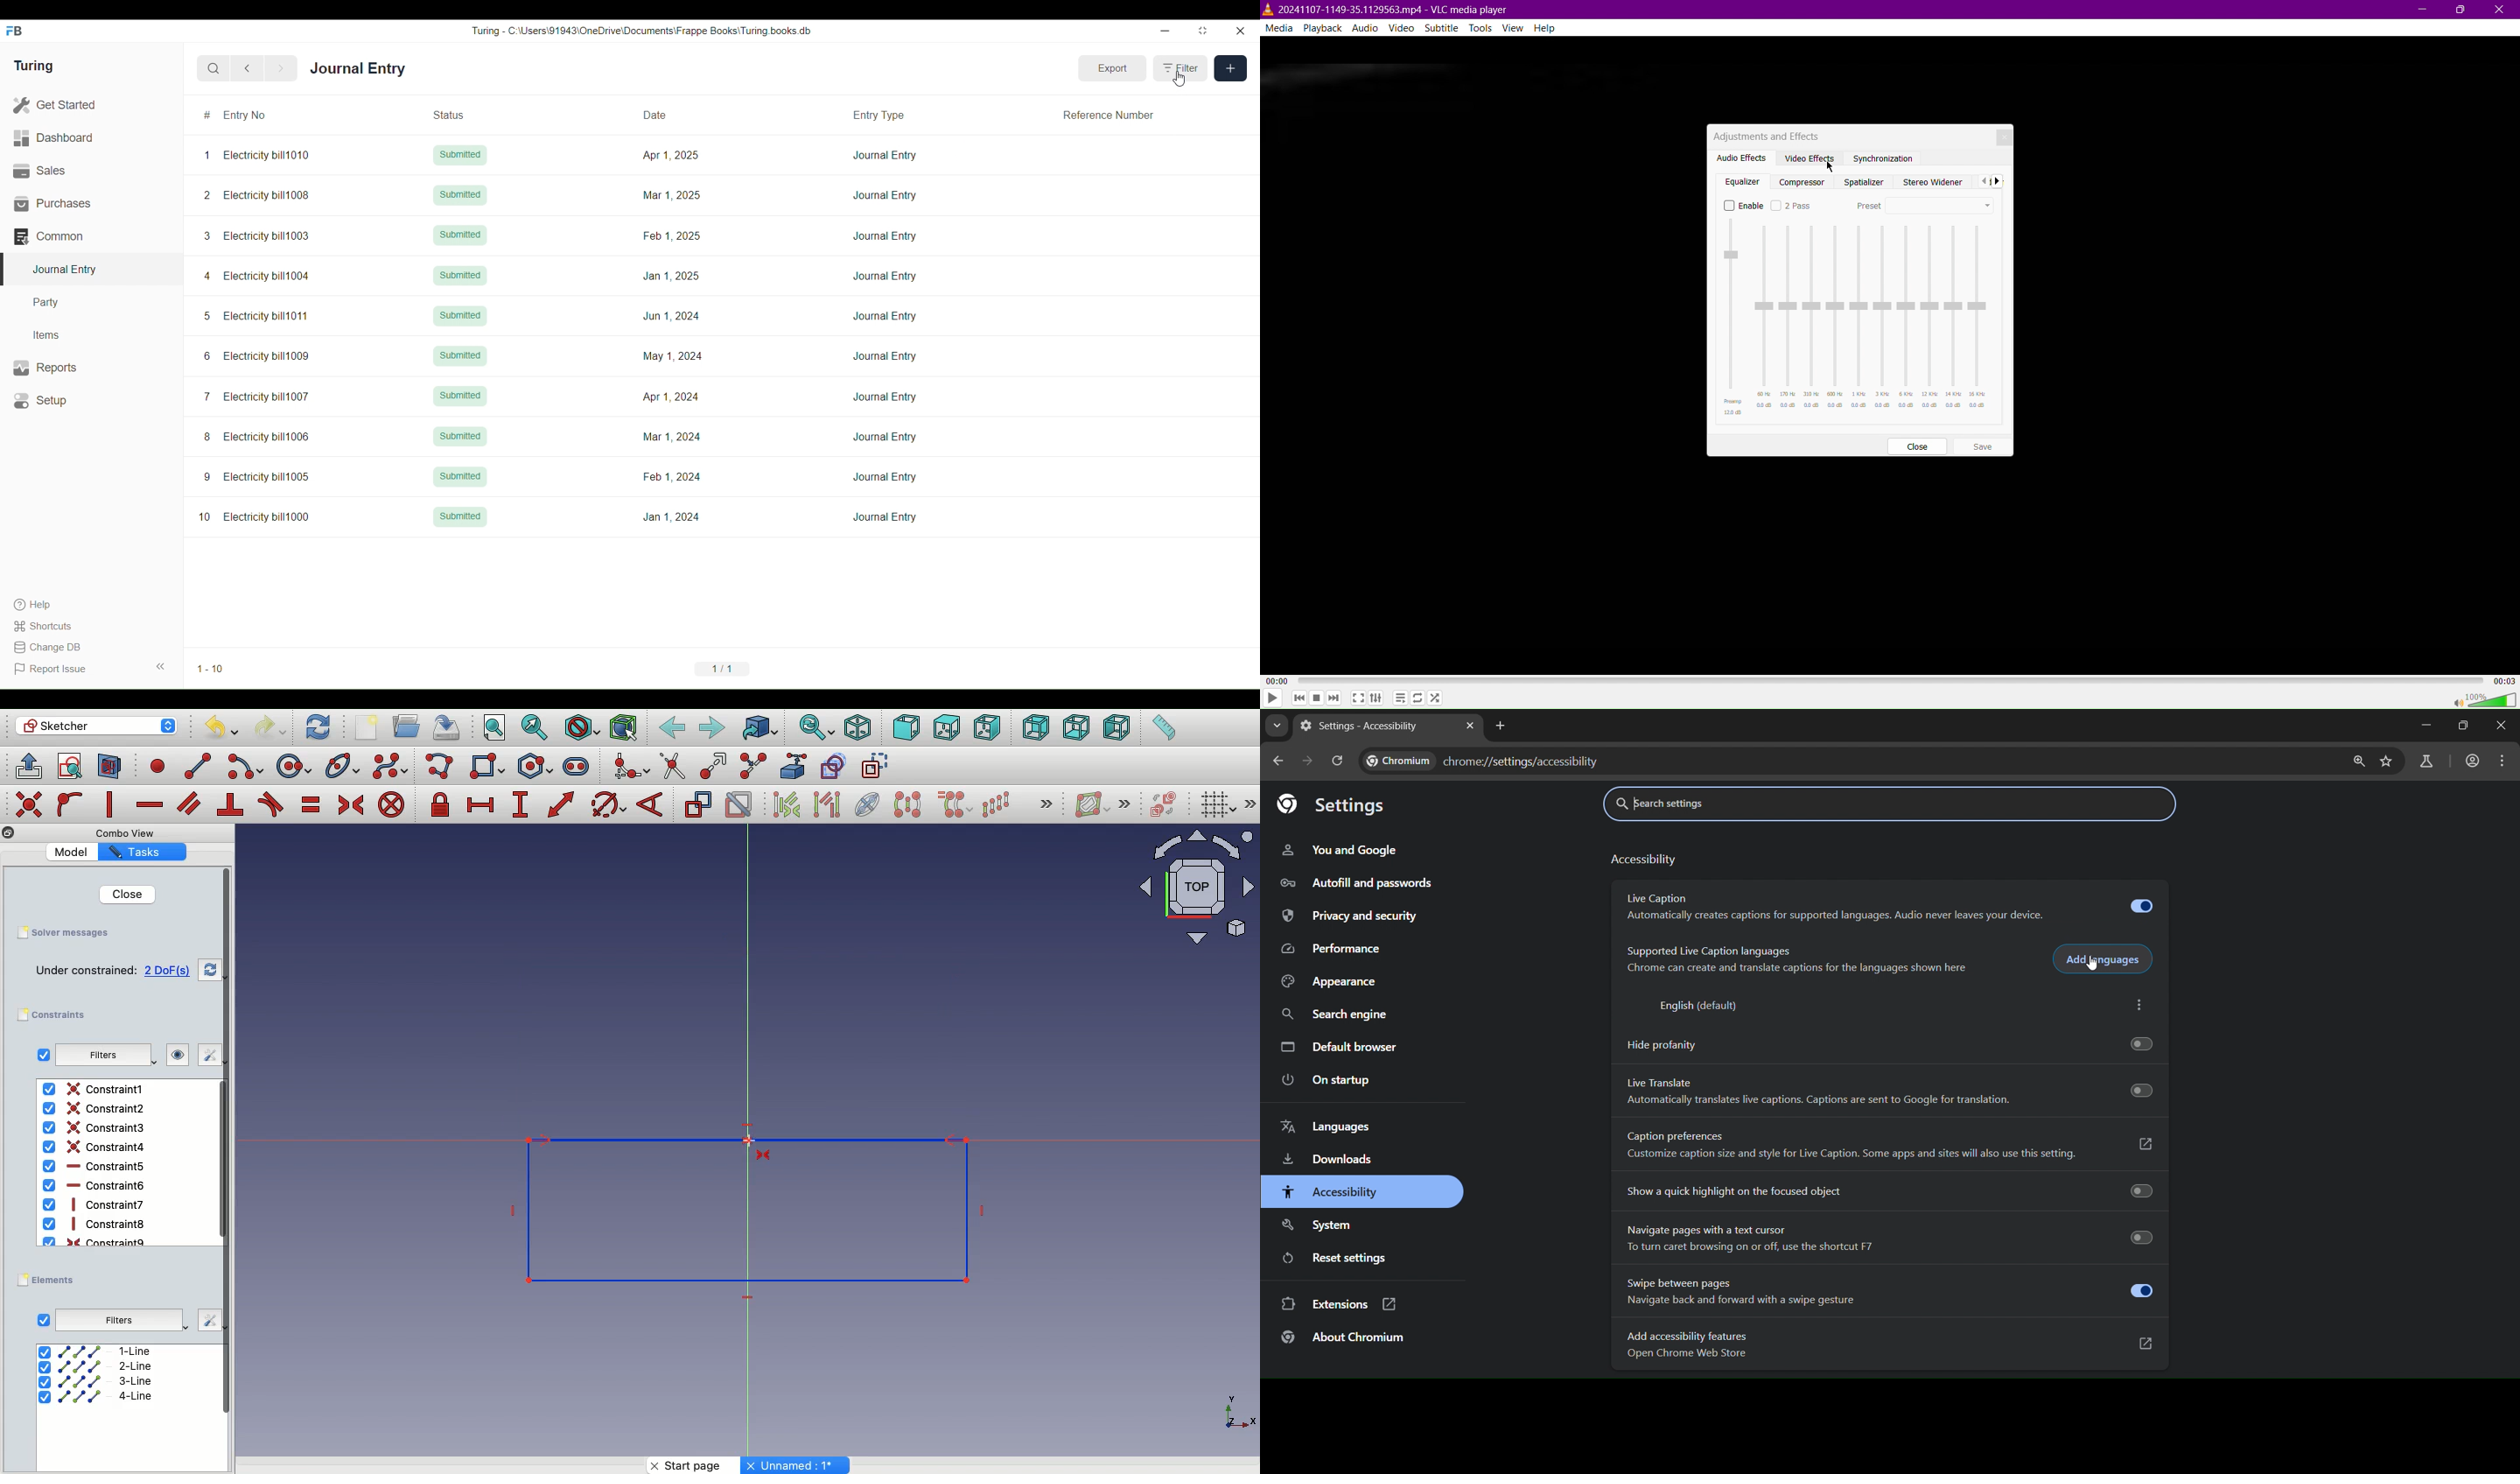 The image size is (2520, 1484). I want to click on constrain lock, so click(443, 806).